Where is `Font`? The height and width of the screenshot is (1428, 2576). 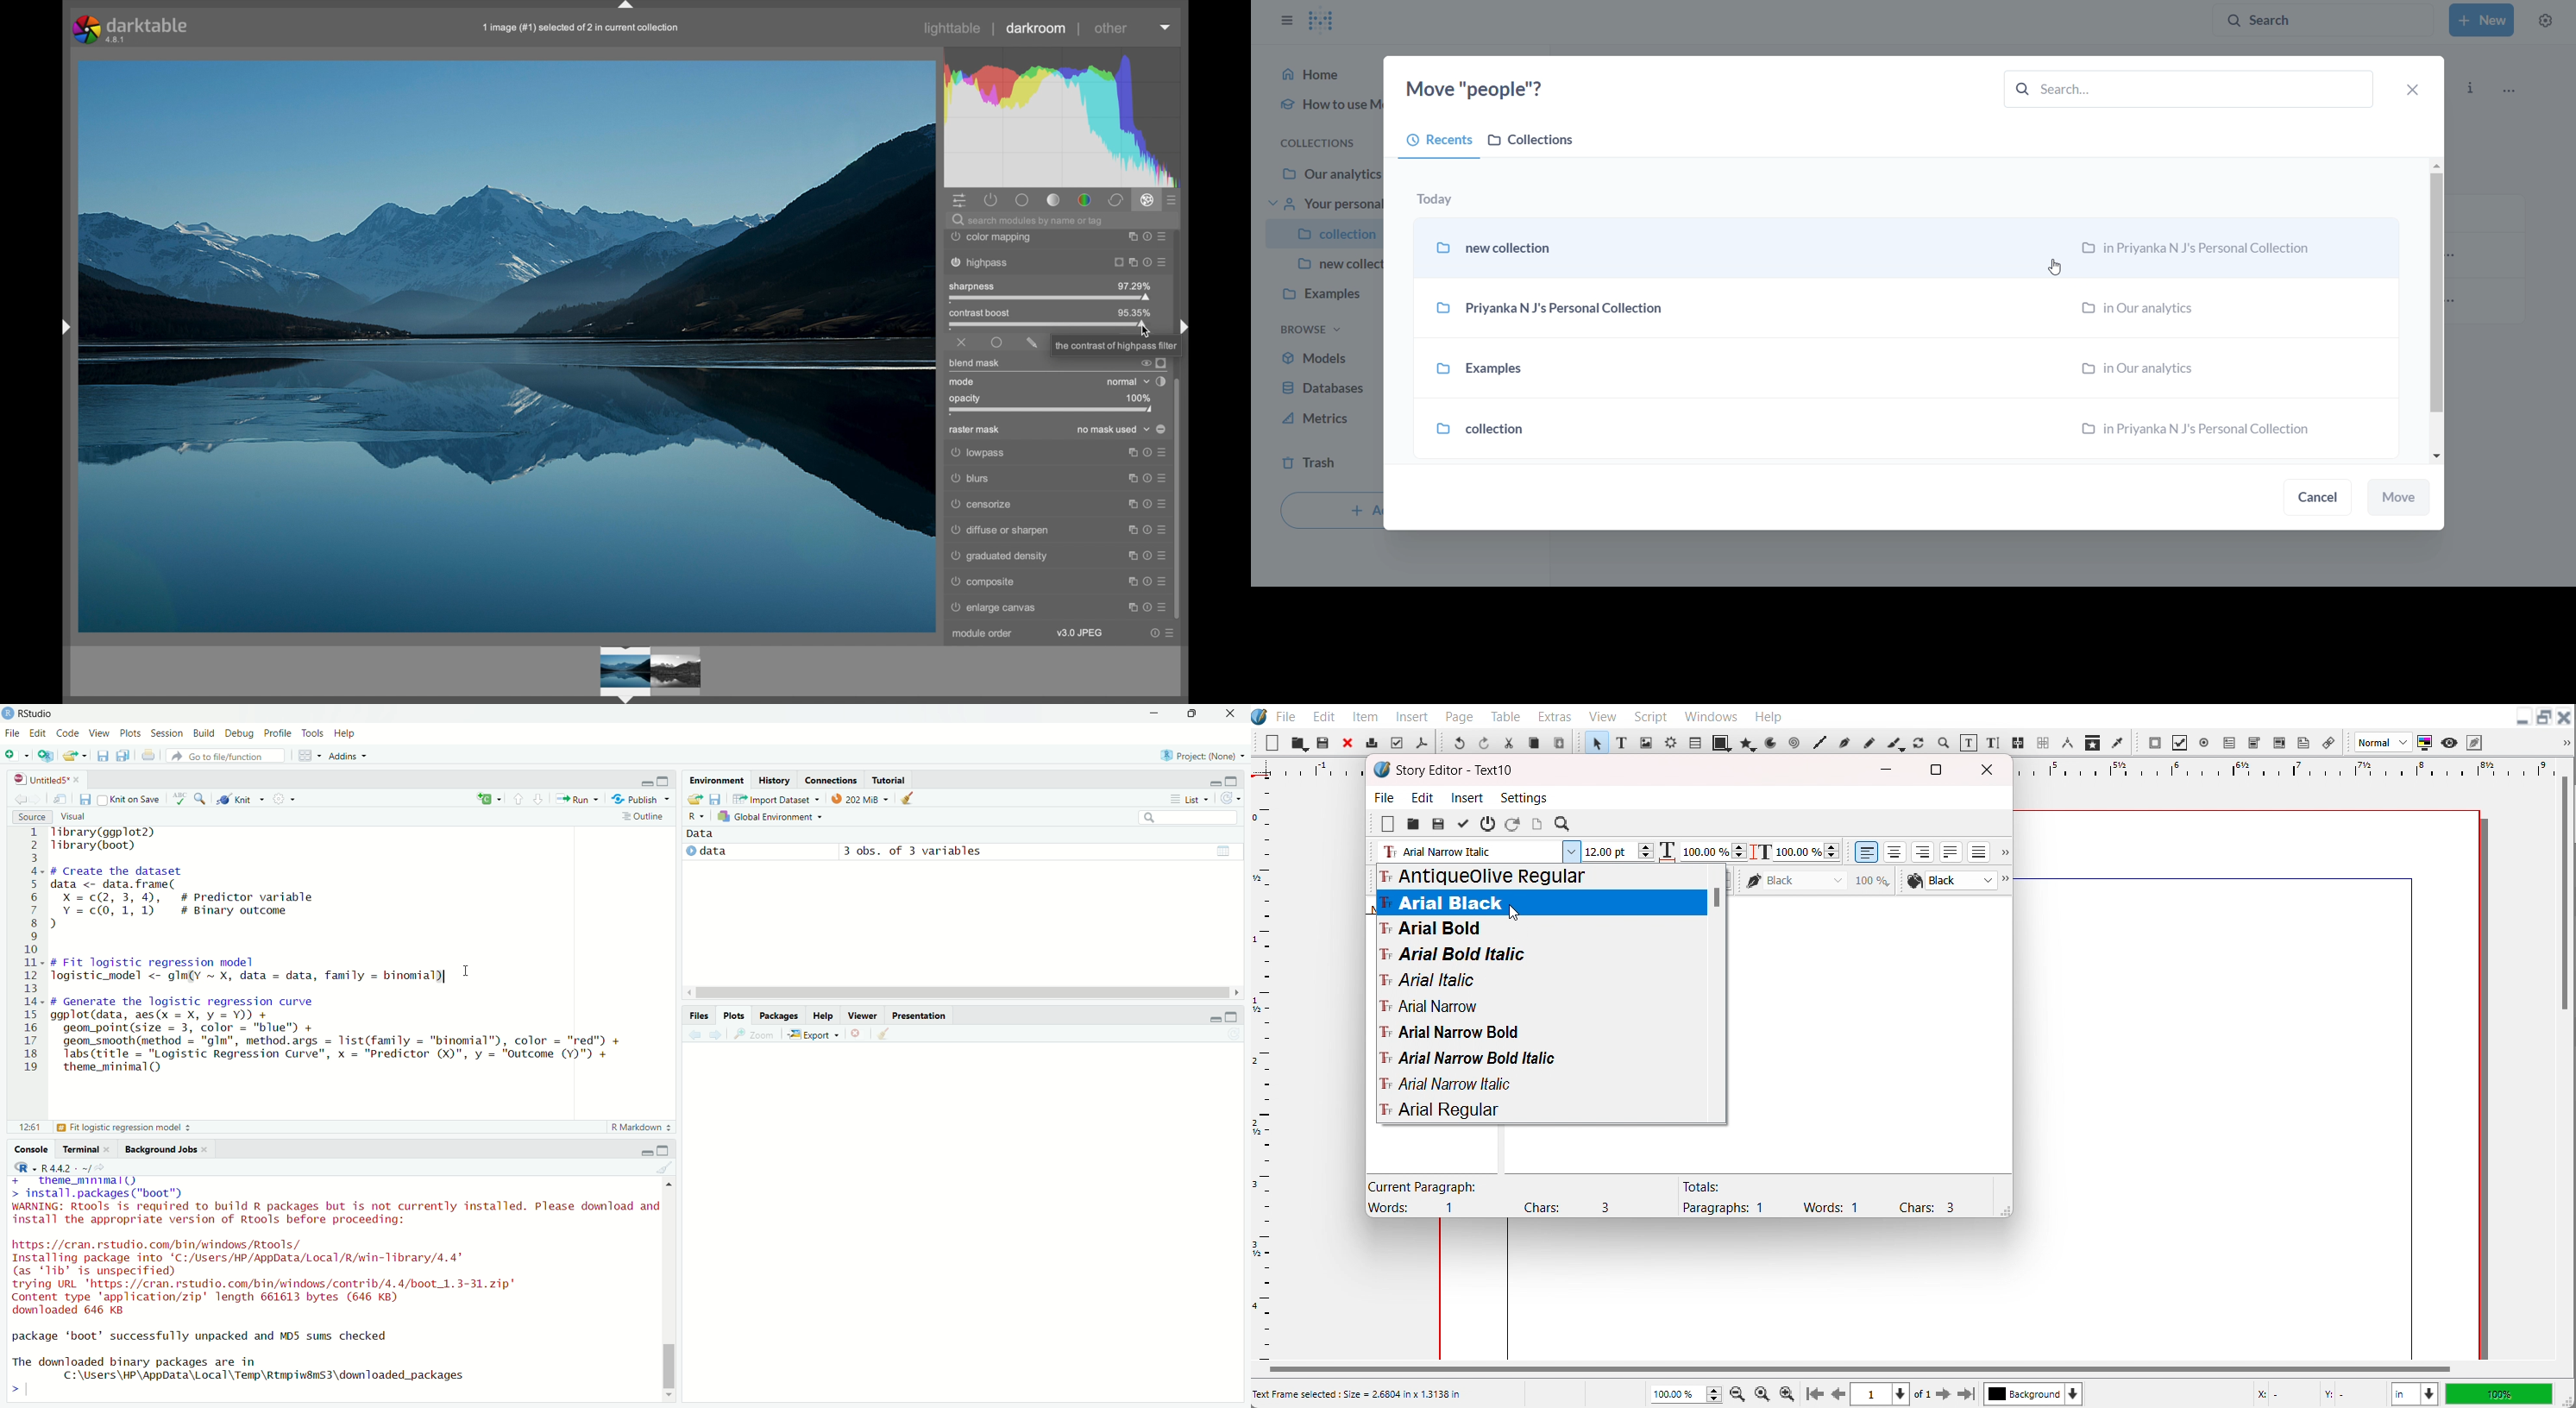
Font is located at coordinates (1540, 1084).